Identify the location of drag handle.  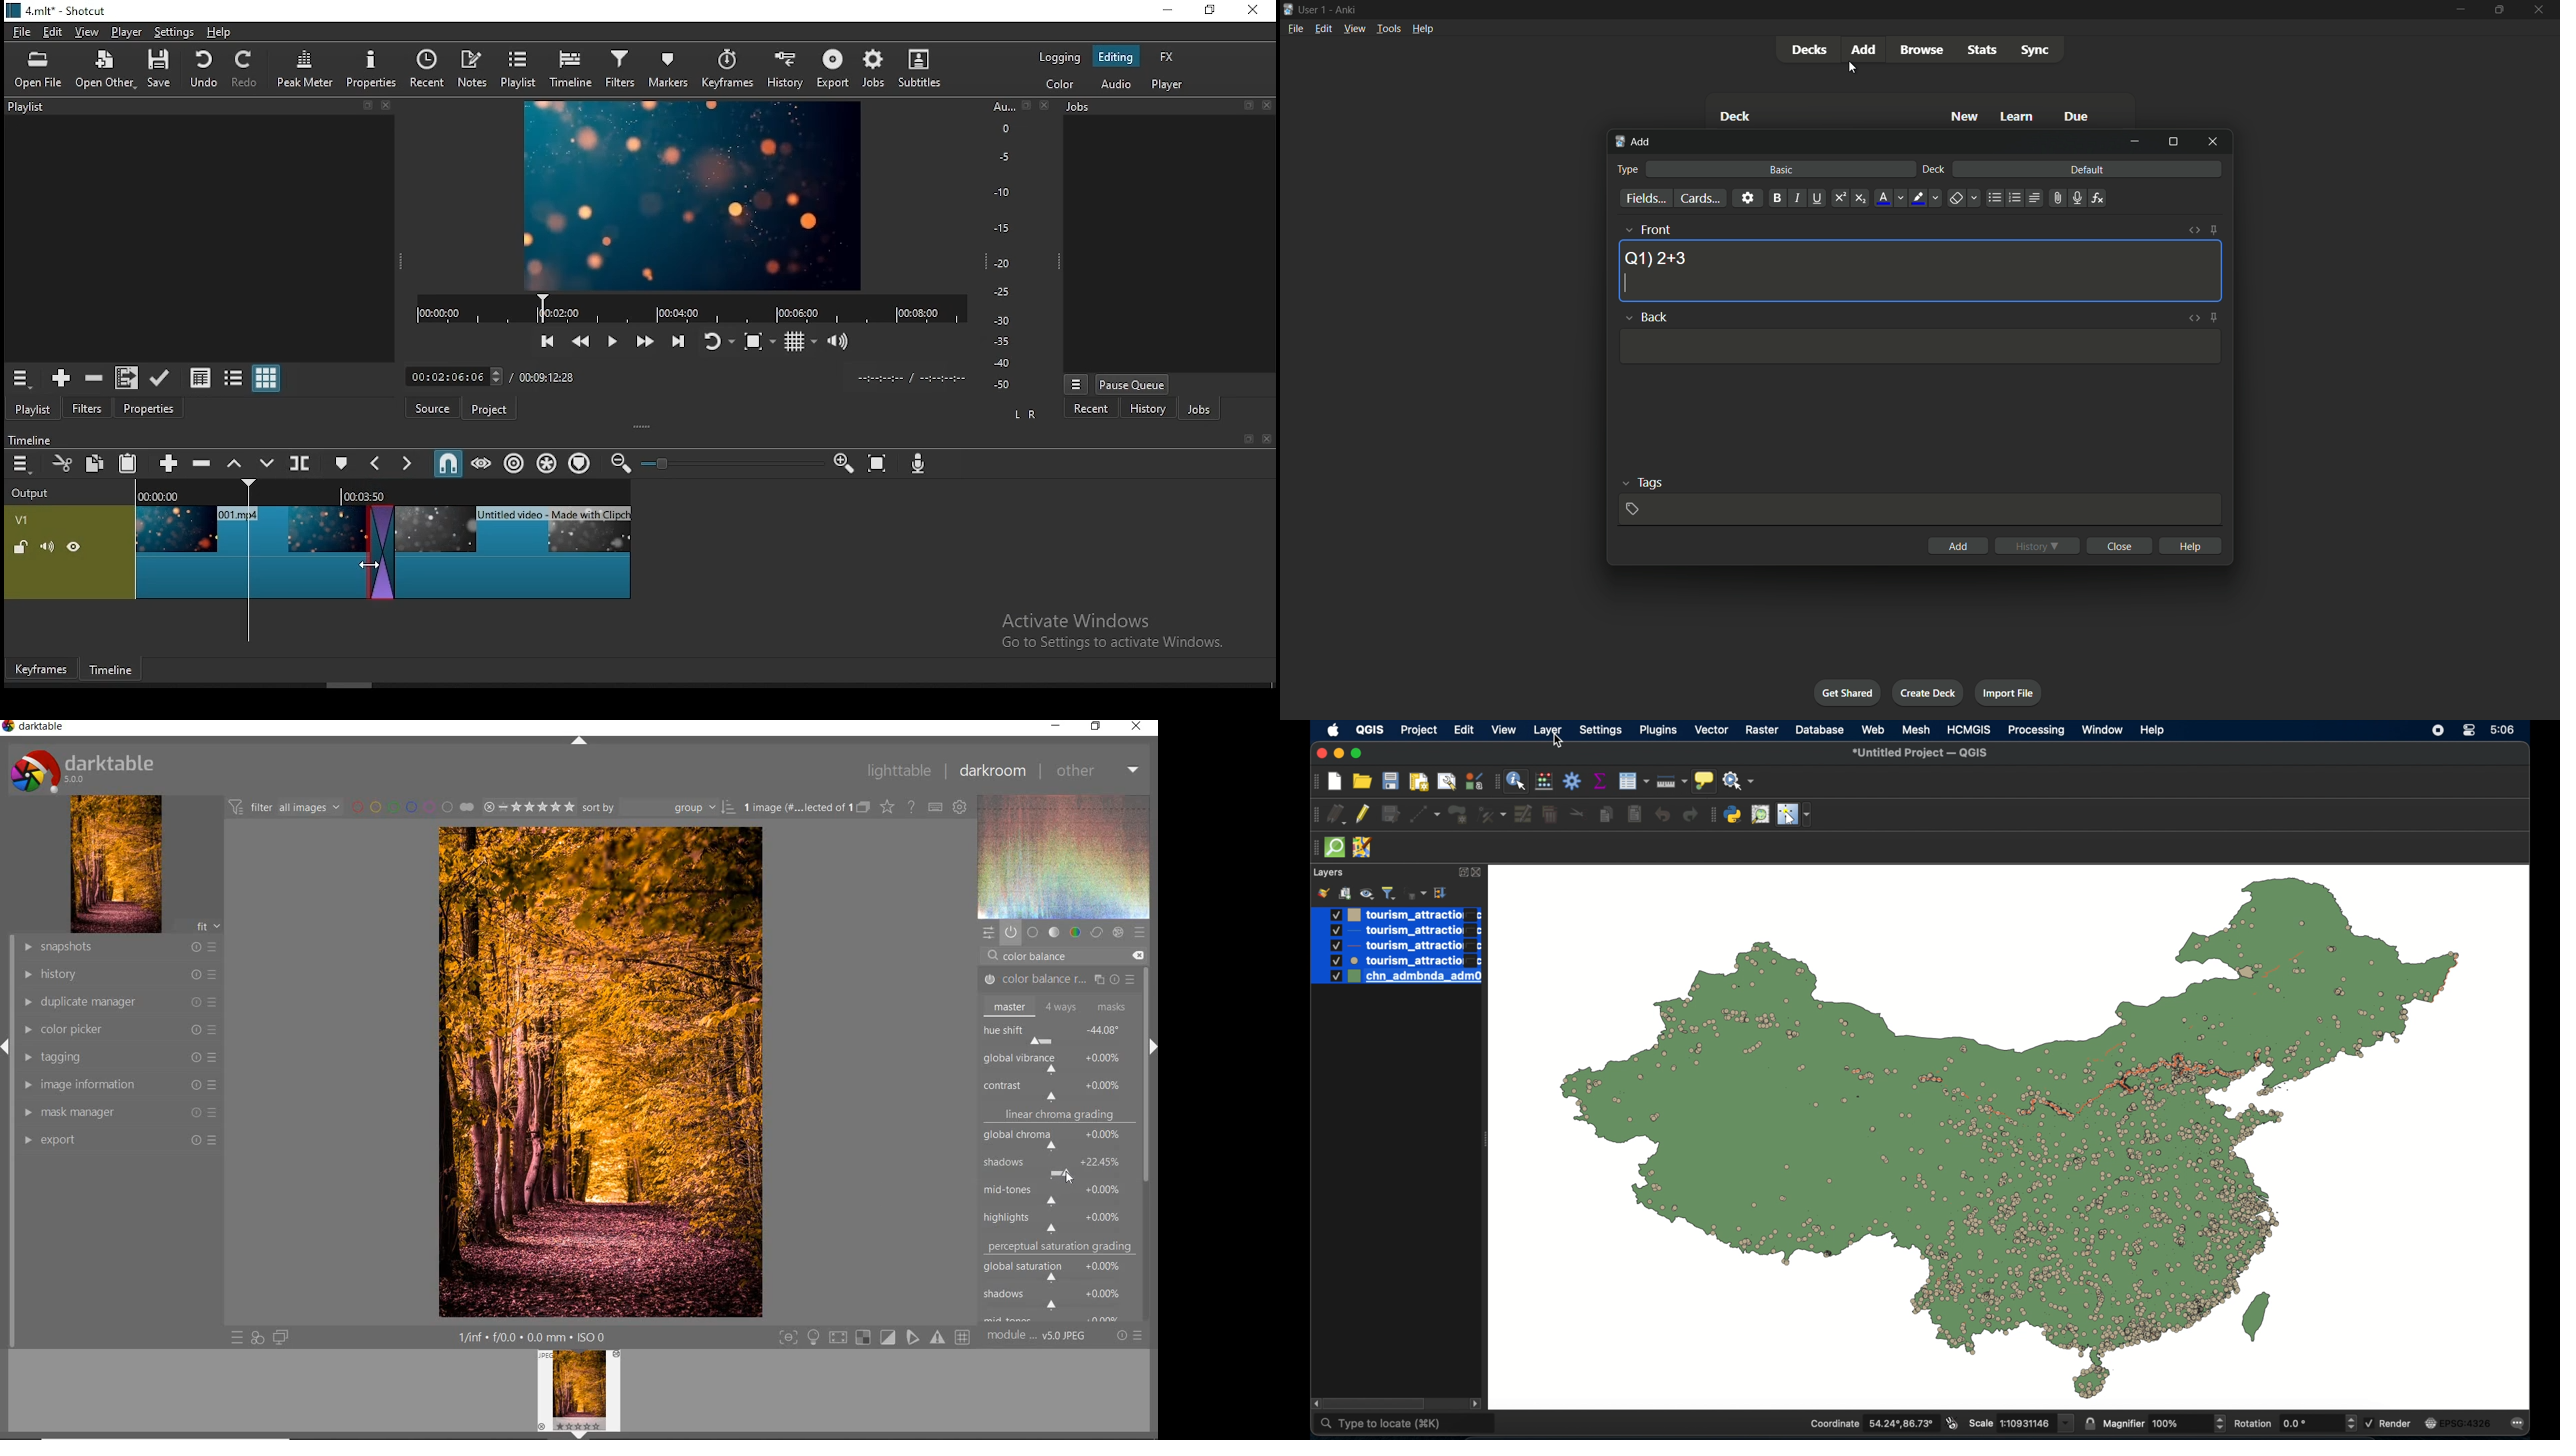
(1313, 815).